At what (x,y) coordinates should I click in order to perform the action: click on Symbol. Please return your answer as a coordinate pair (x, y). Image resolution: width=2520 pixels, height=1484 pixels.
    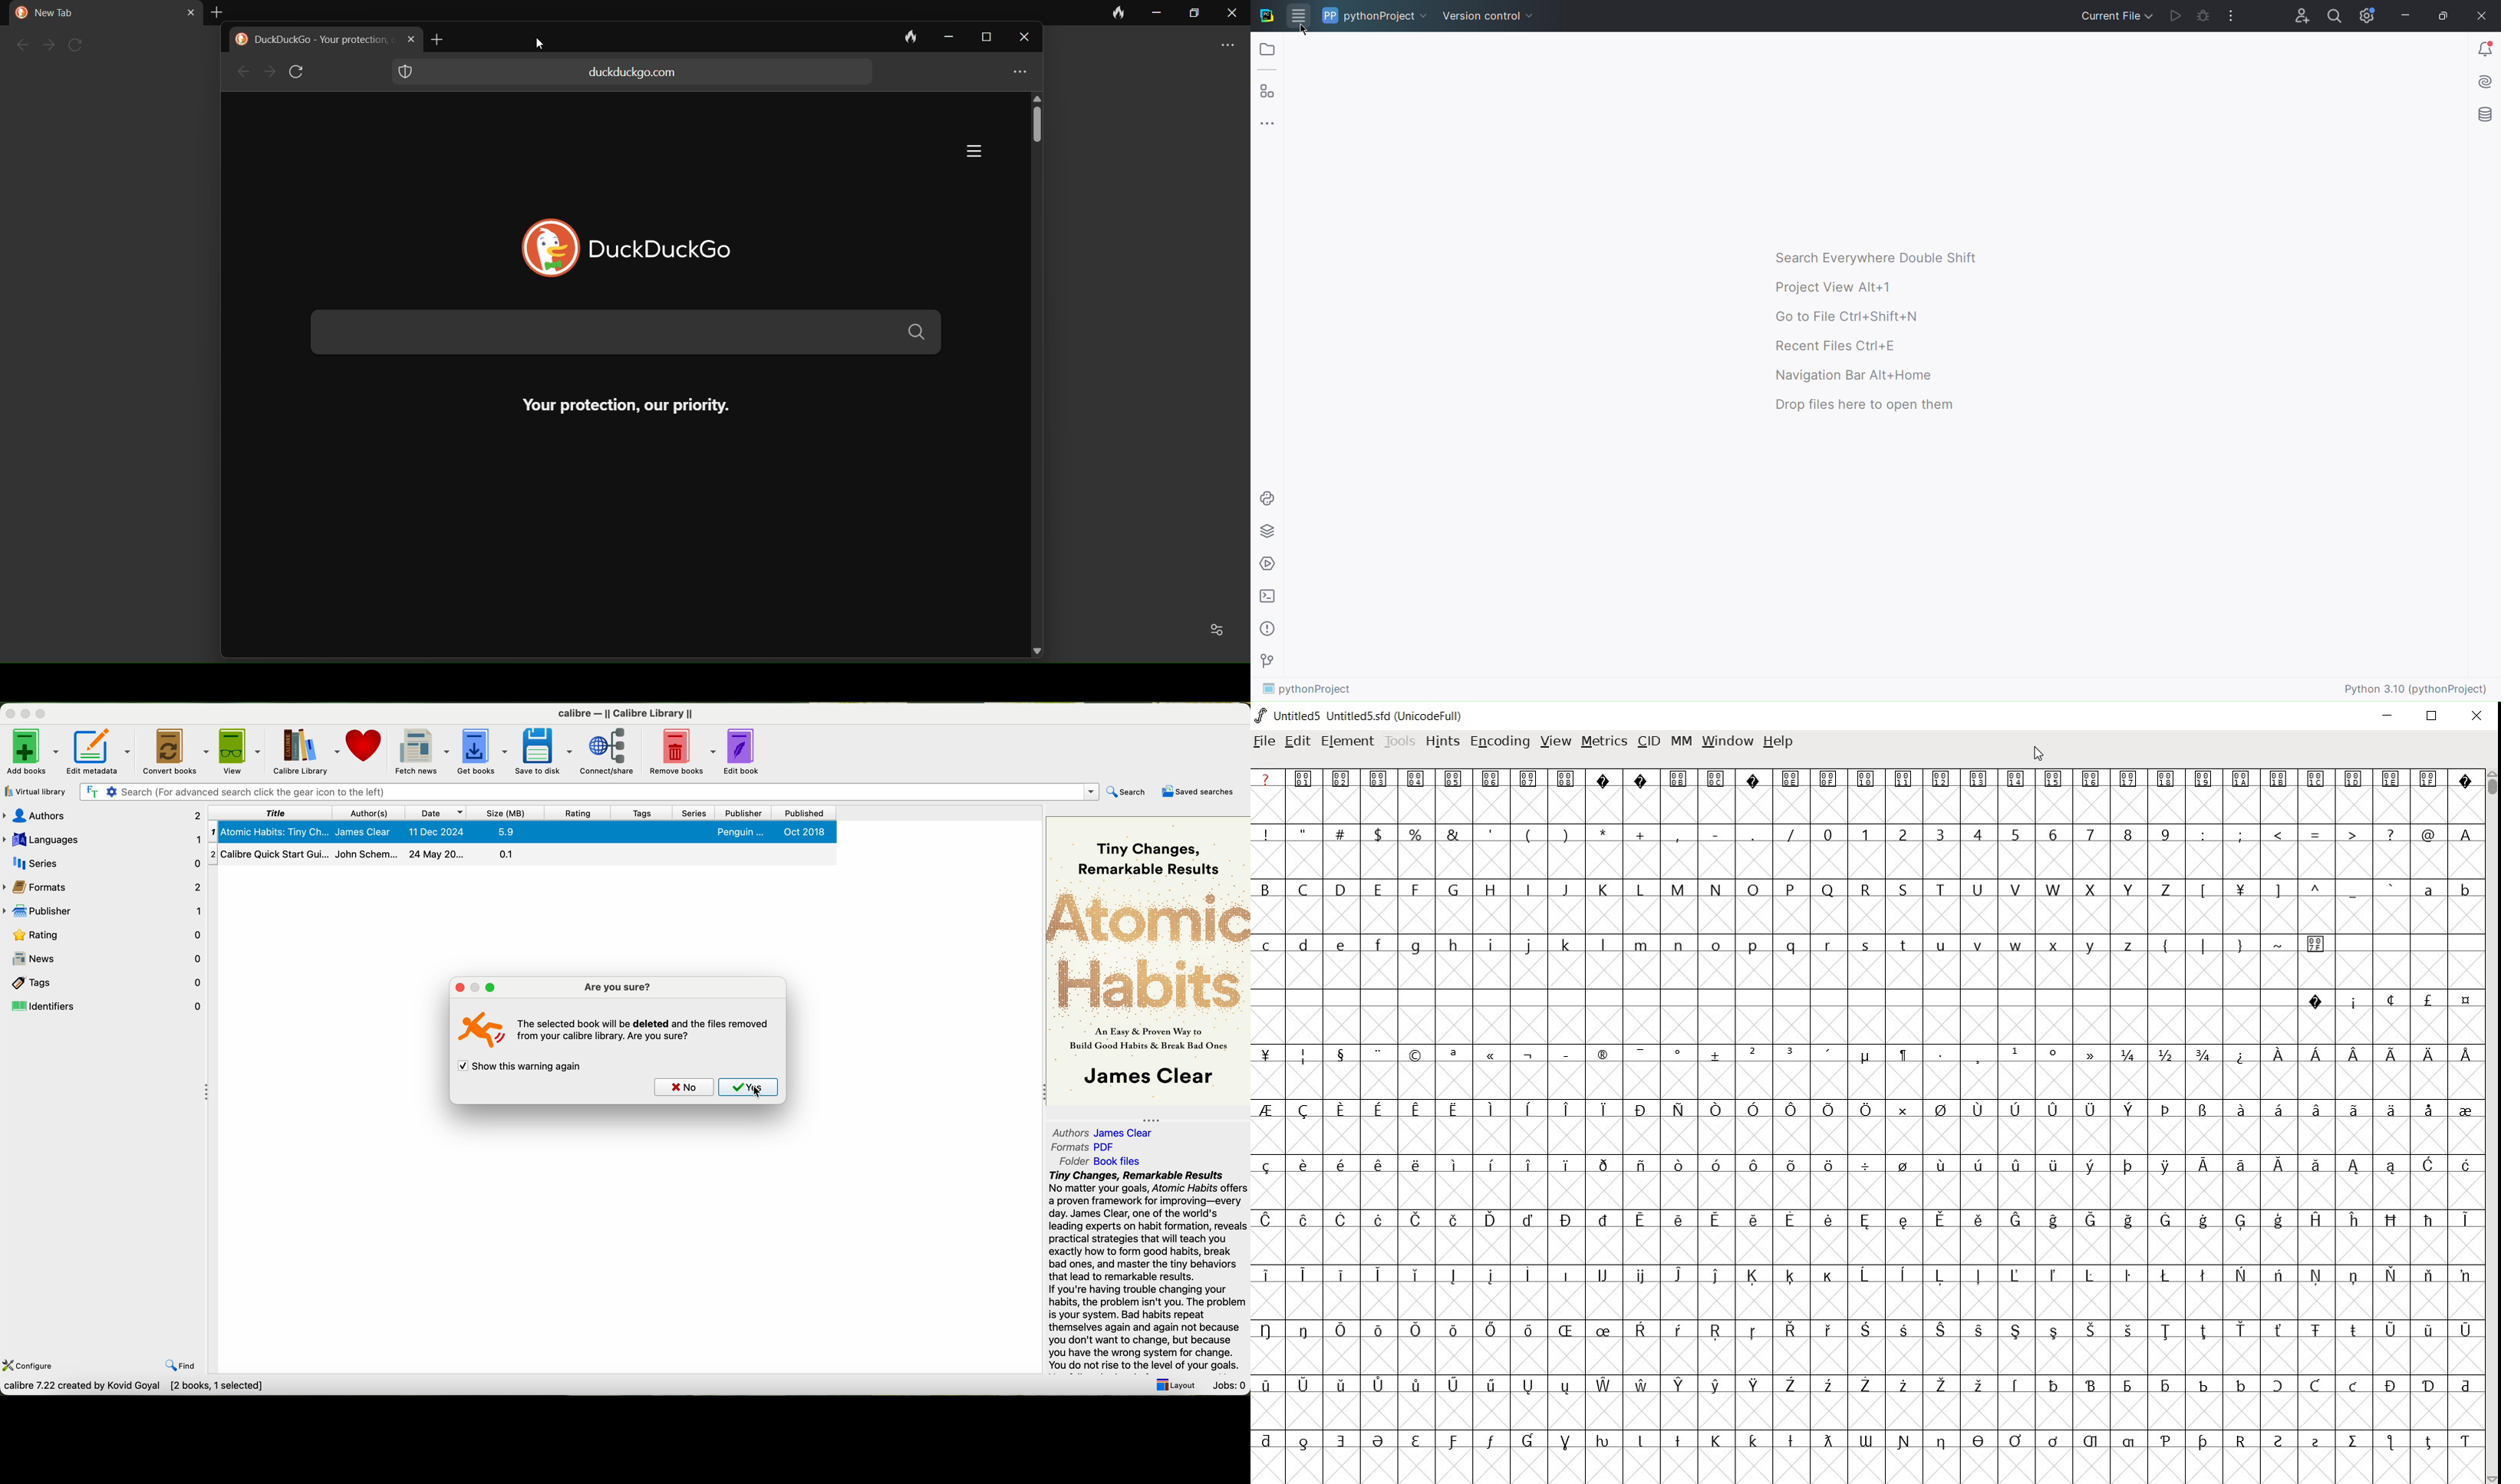
    Looking at the image, I should click on (1339, 1329).